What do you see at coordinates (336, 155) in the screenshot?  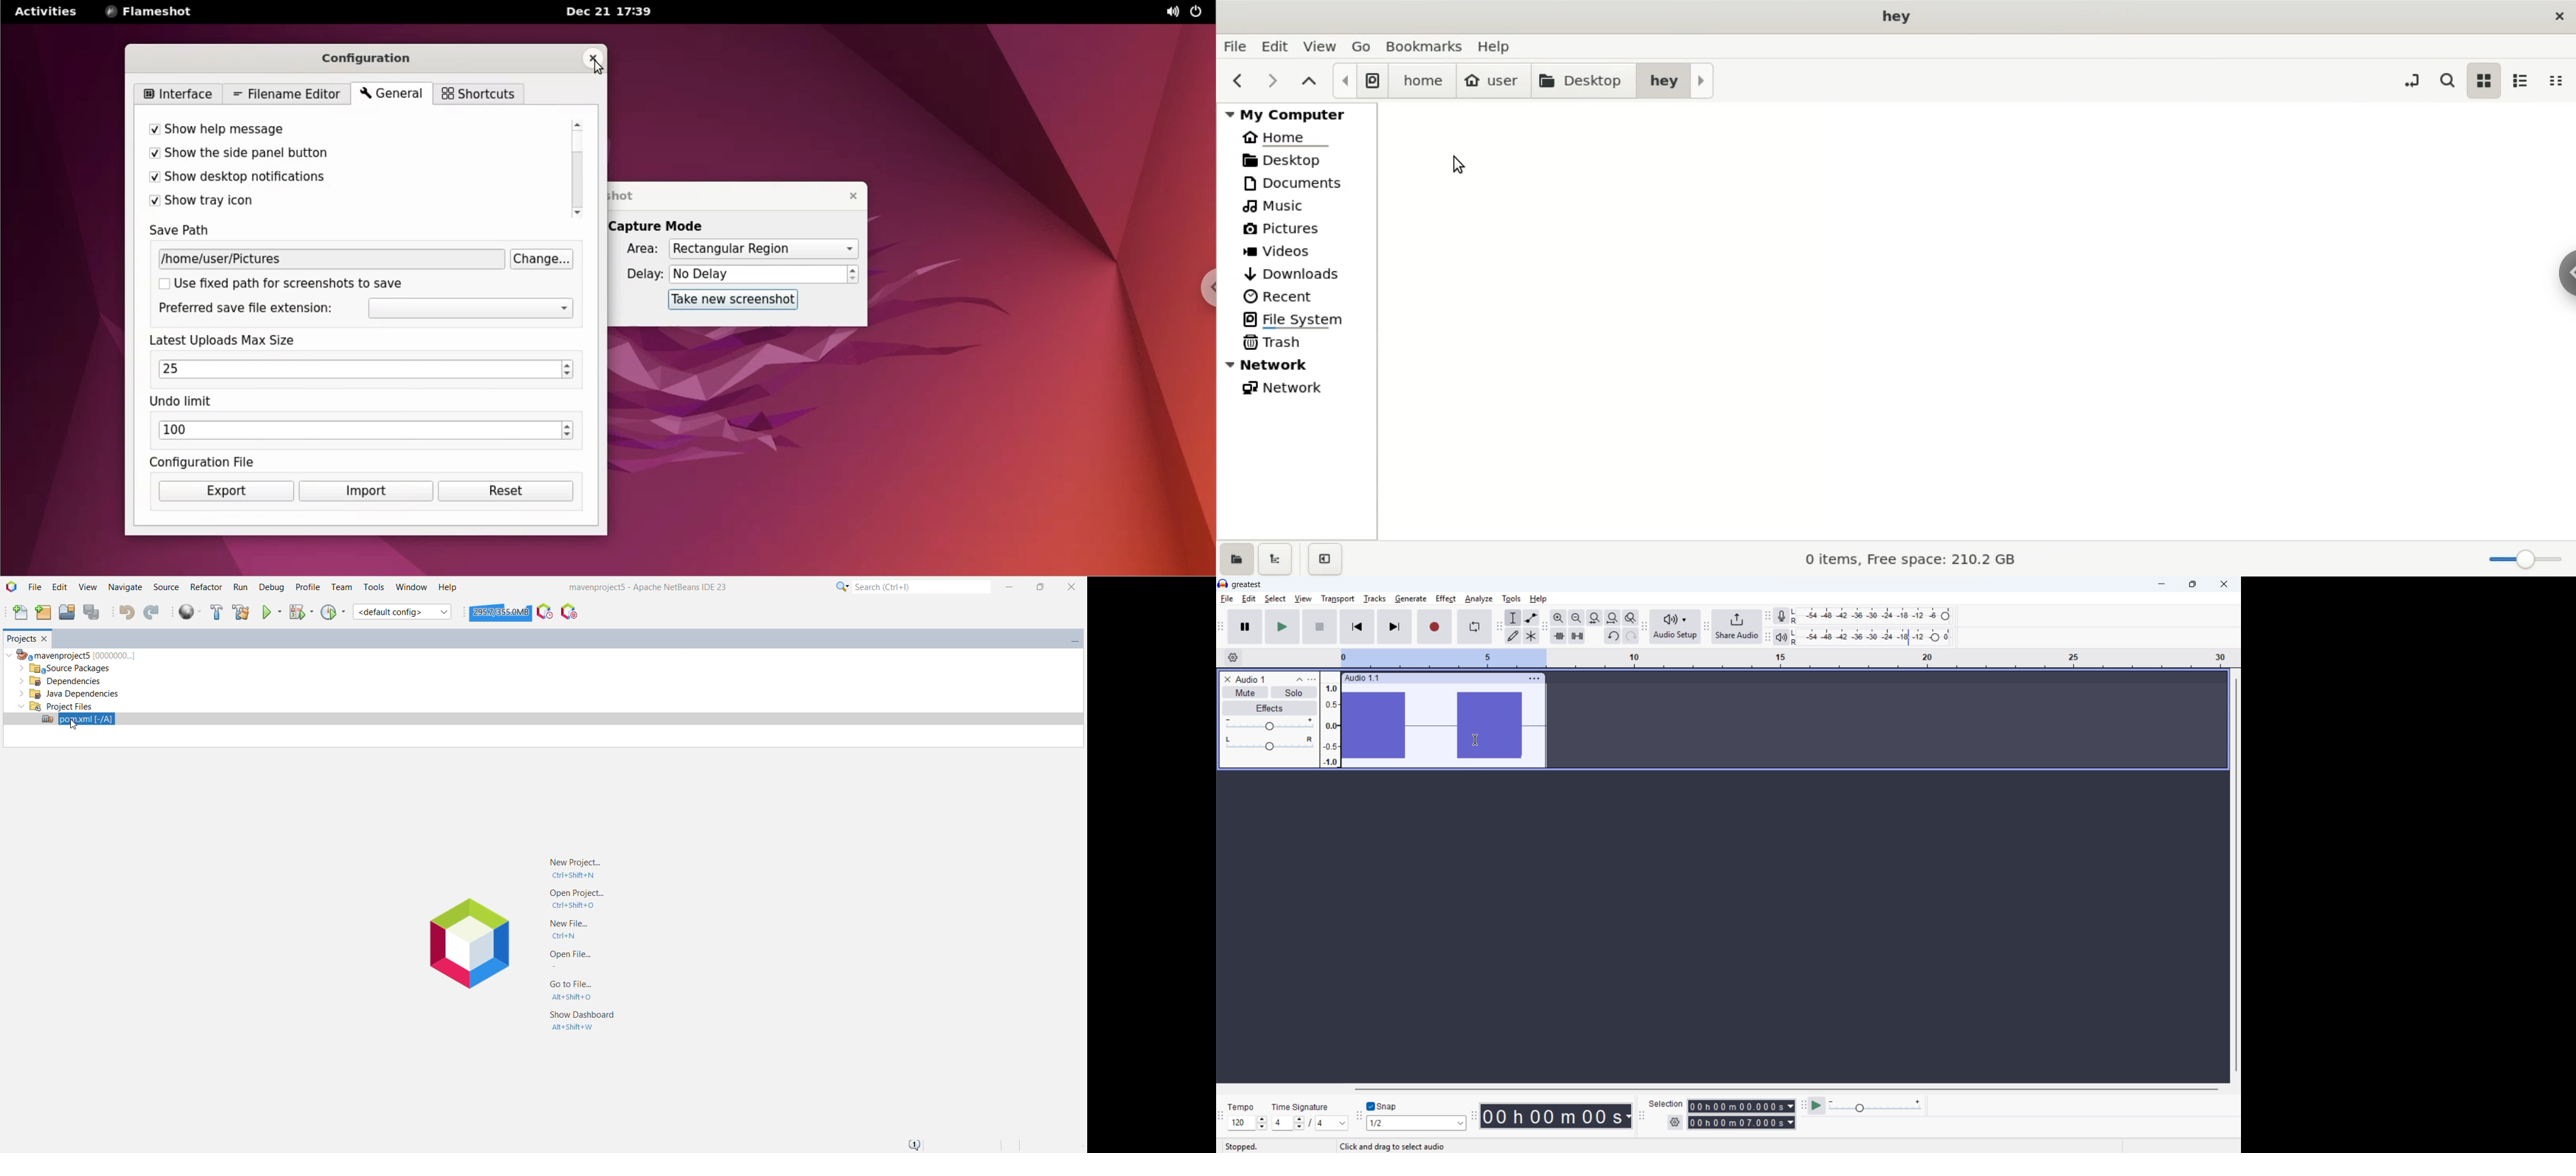 I see `show the side panel button checkbox` at bounding box center [336, 155].